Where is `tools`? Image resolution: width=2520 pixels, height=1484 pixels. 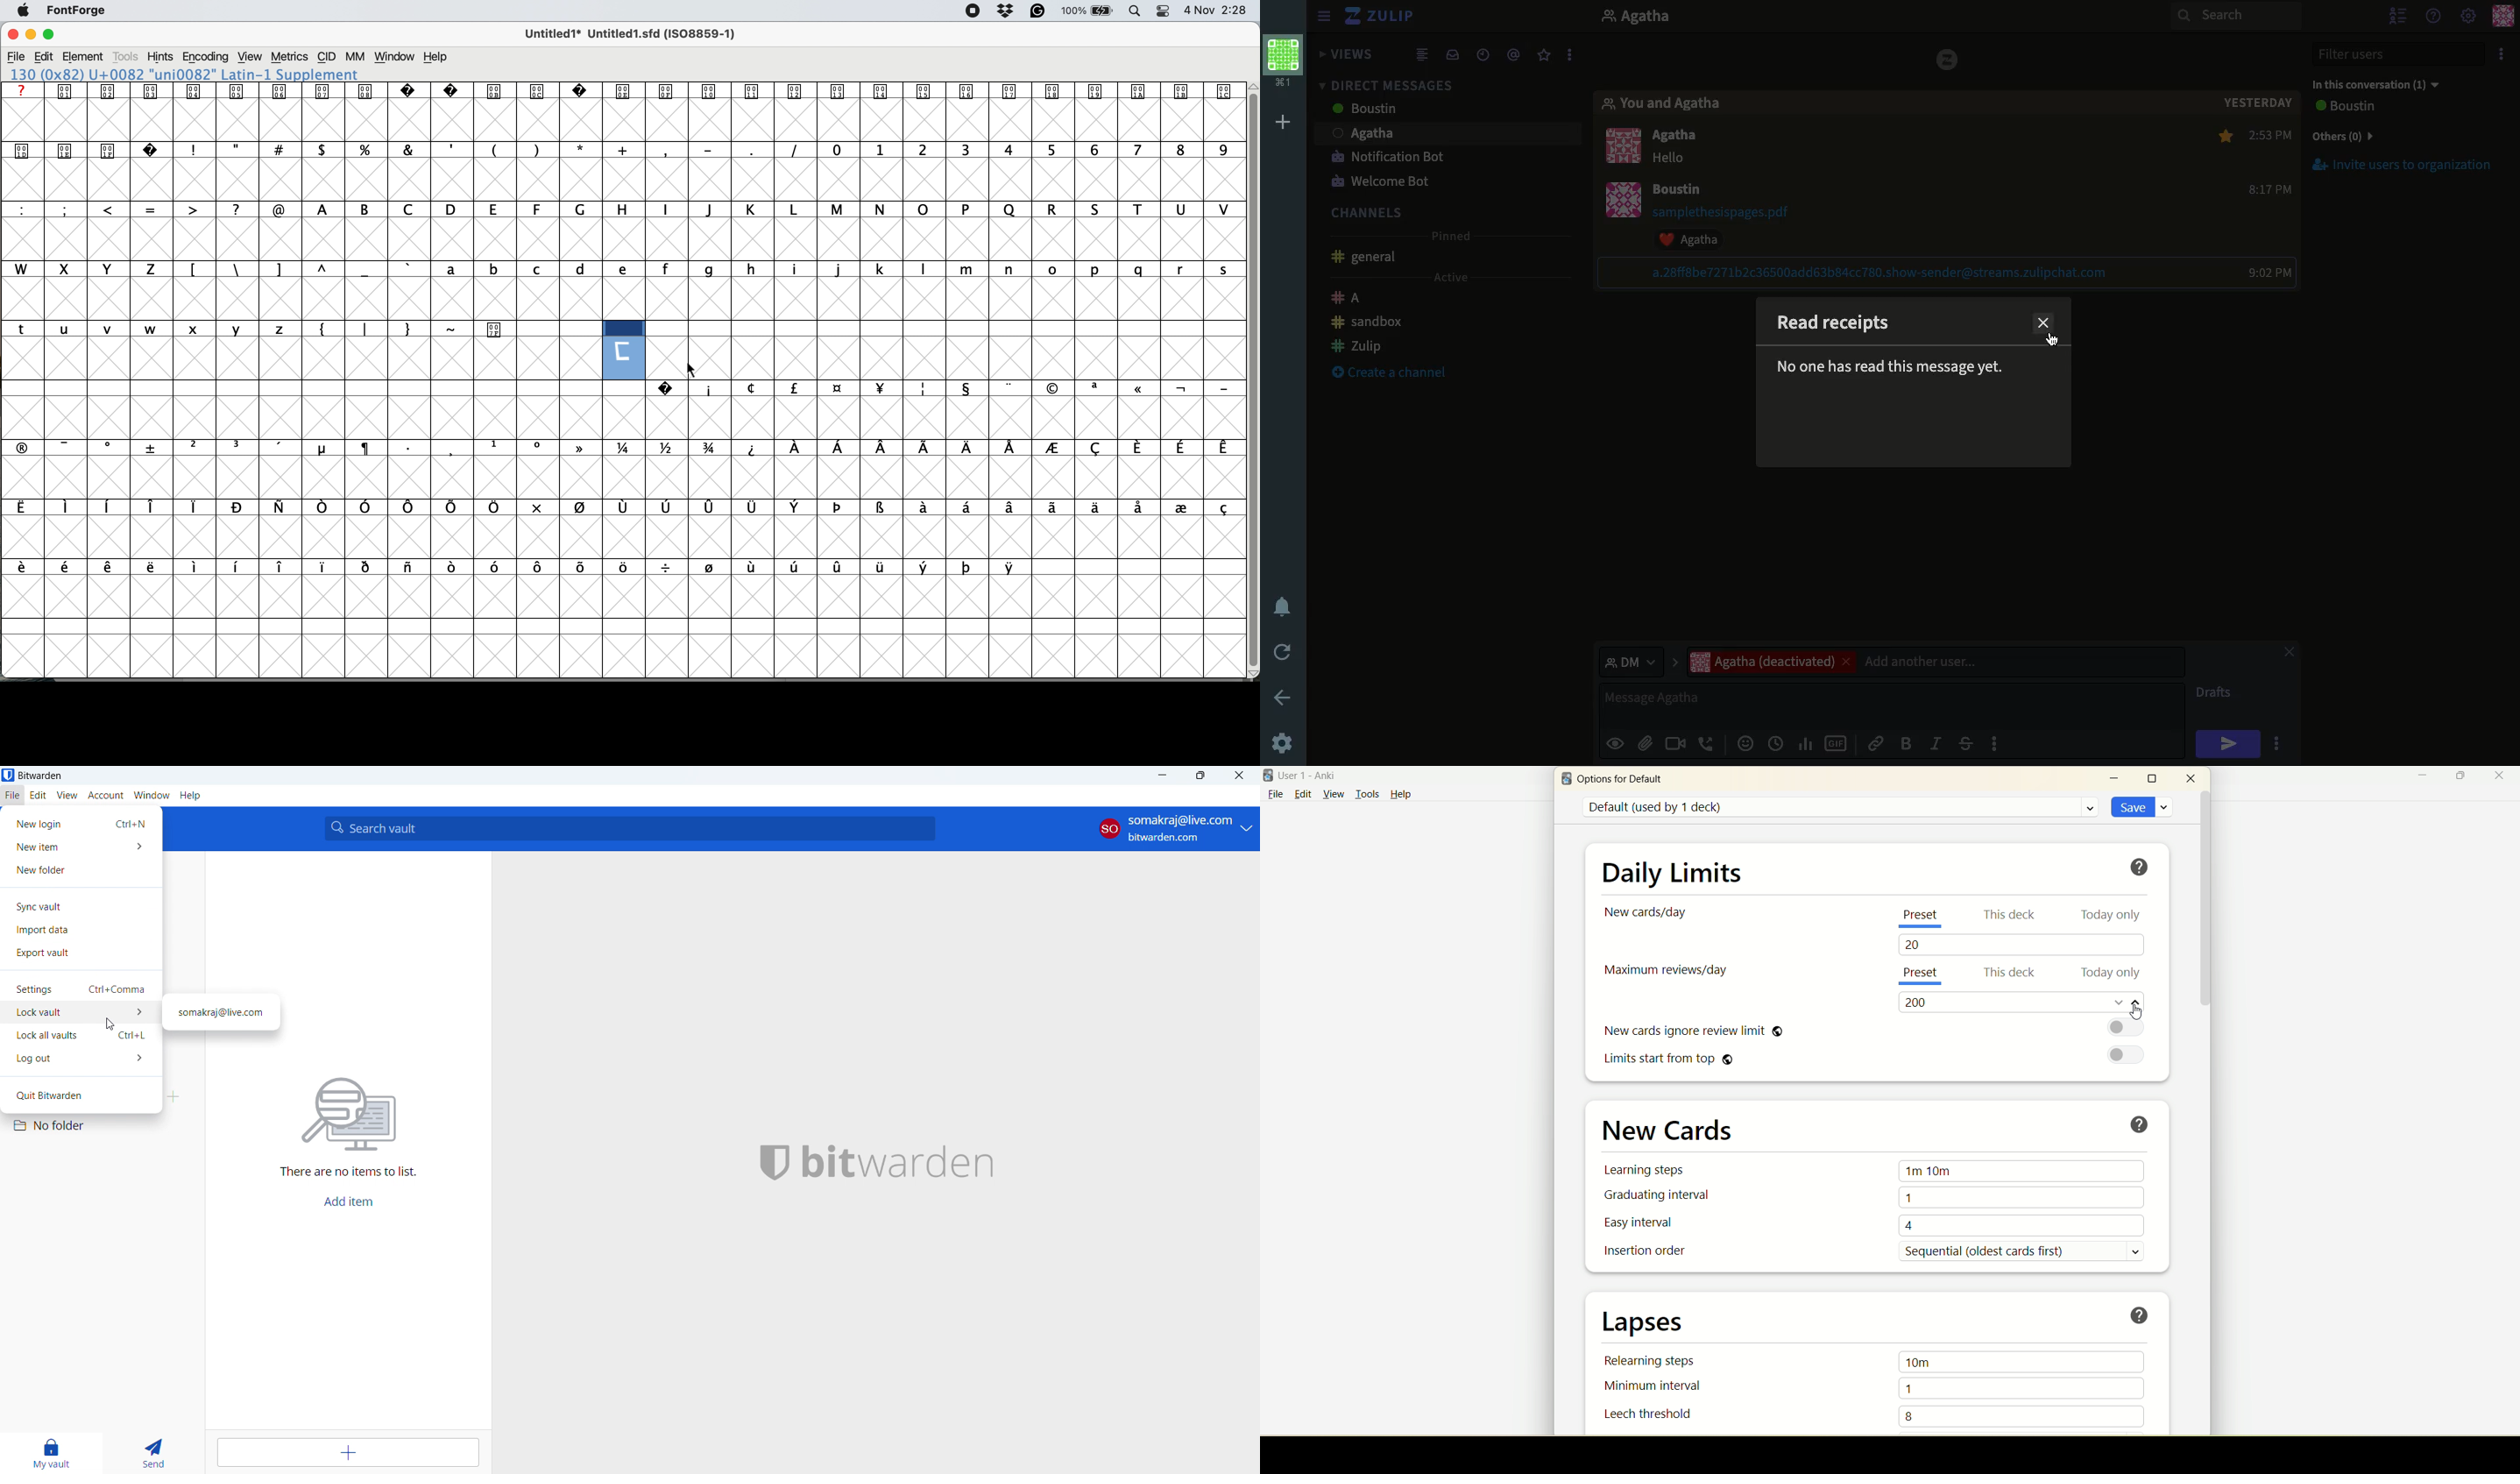 tools is located at coordinates (1367, 795).